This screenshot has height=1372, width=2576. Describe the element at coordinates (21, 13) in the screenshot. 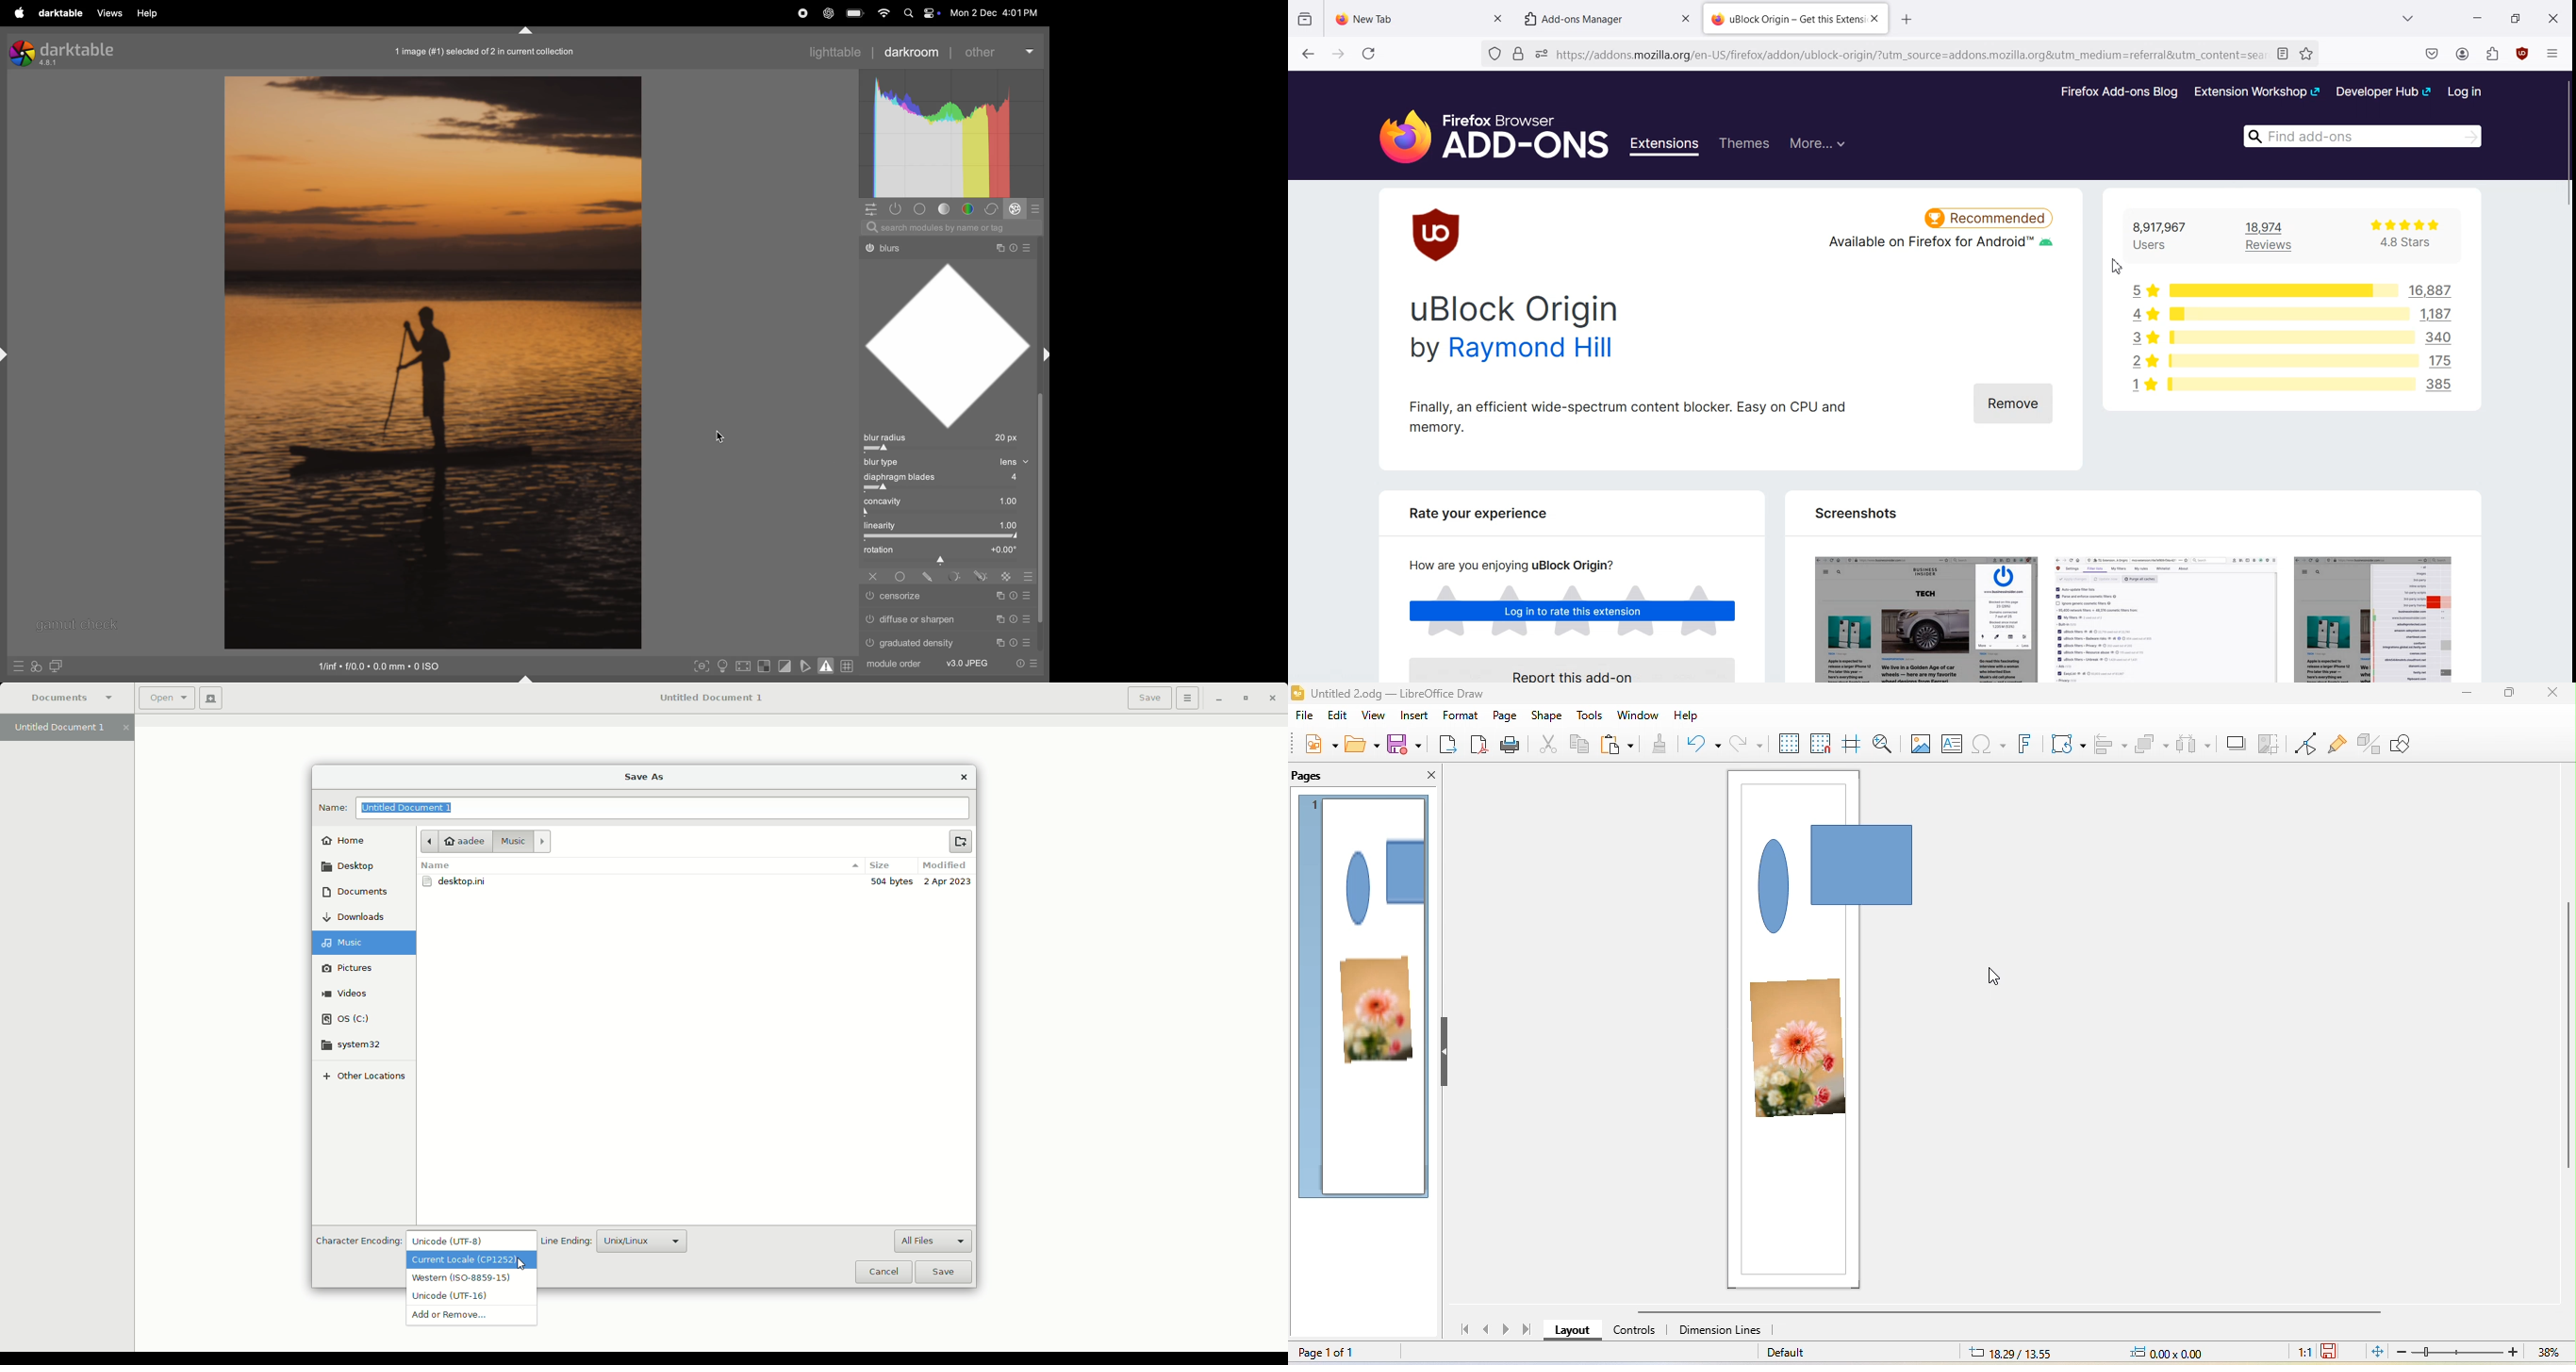

I see `apple menu` at that location.